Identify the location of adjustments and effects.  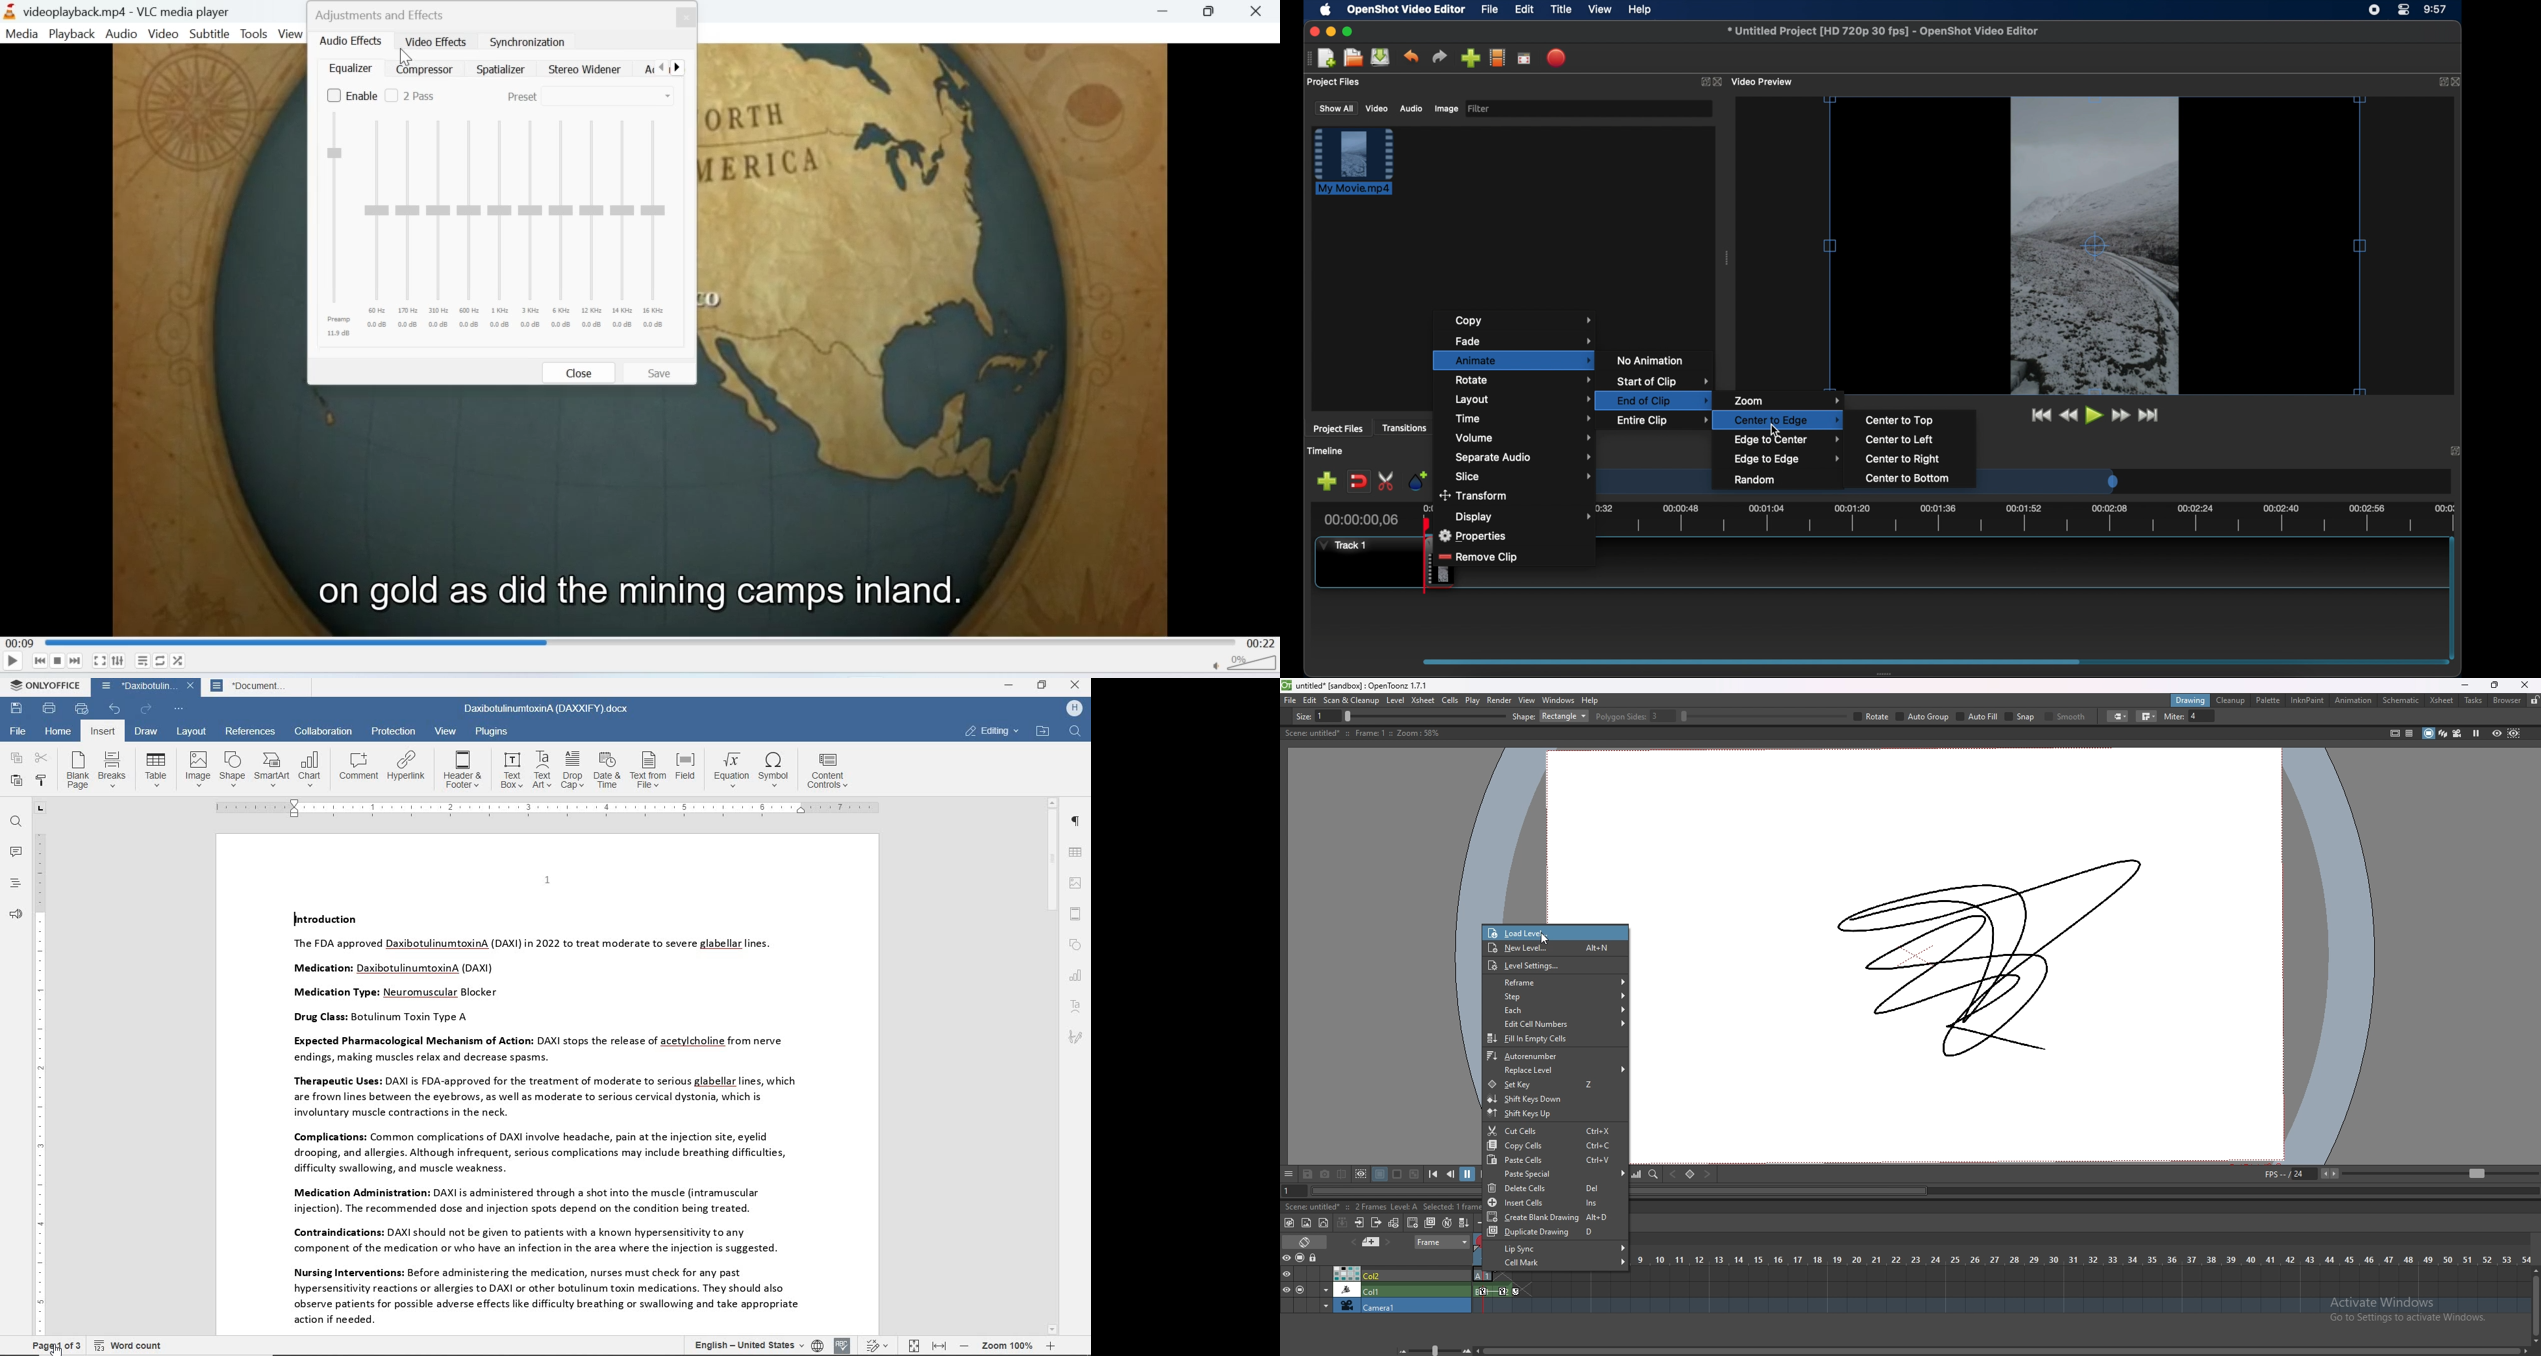
(379, 13).